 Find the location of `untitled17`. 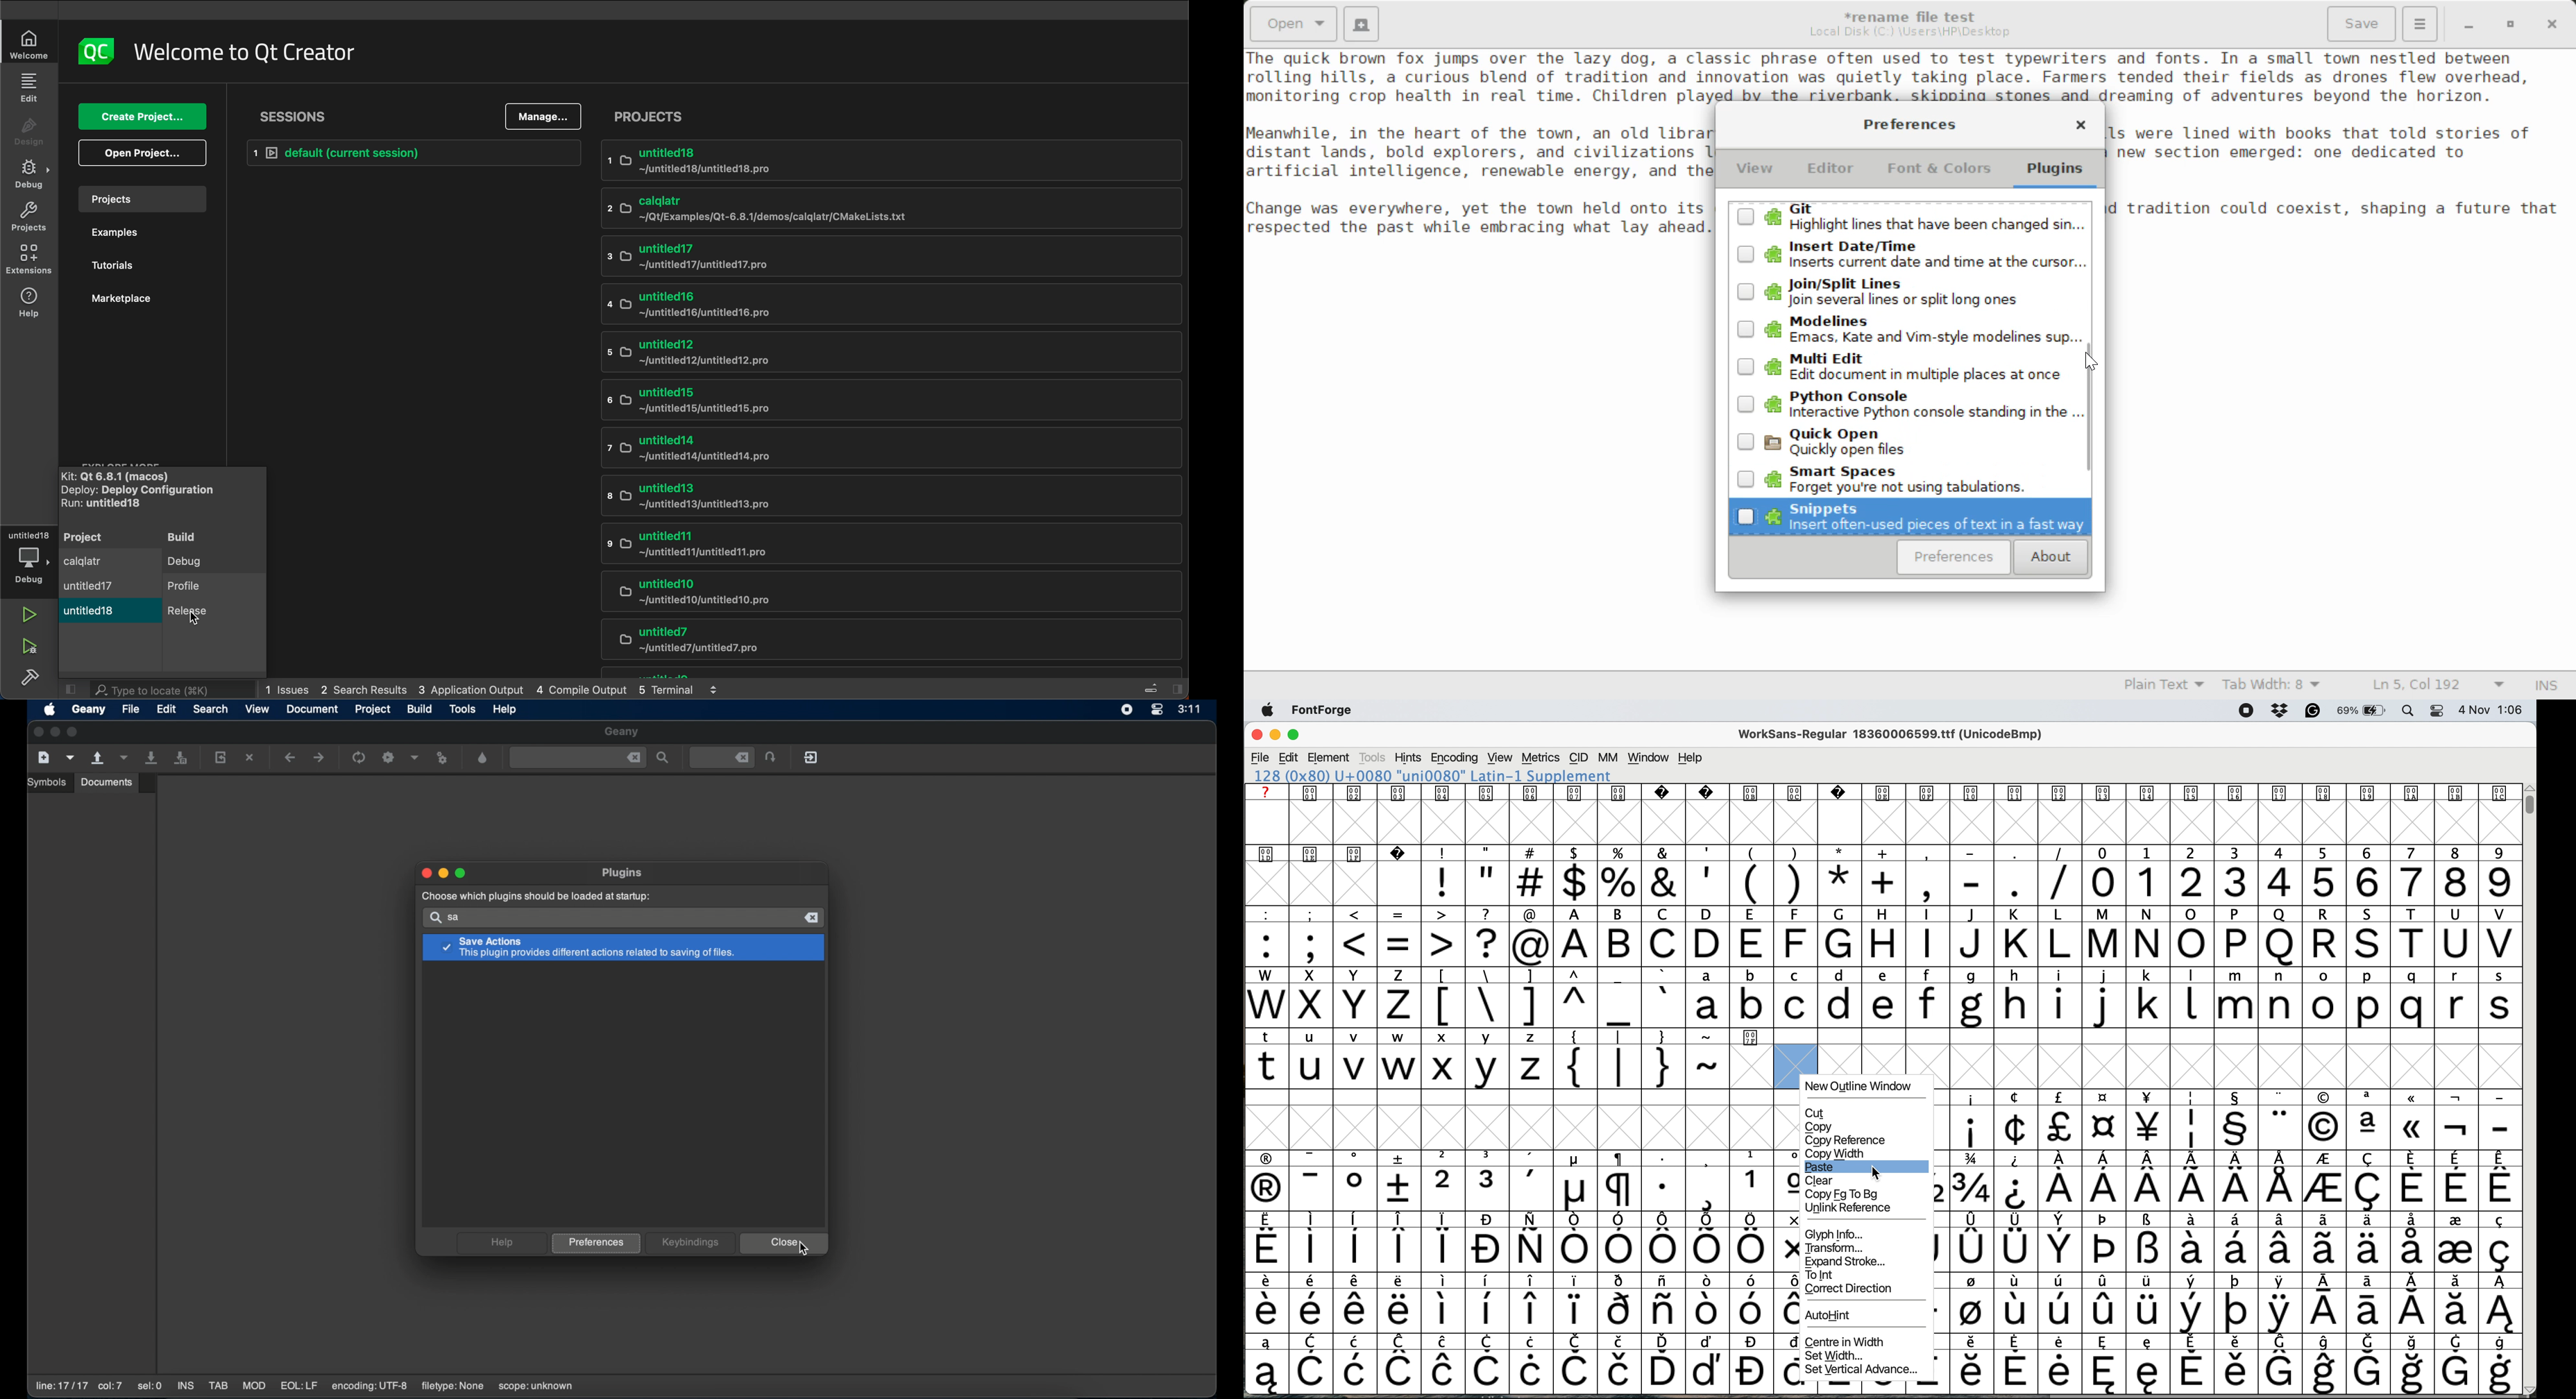

untitled17 is located at coordinates (821, 258).